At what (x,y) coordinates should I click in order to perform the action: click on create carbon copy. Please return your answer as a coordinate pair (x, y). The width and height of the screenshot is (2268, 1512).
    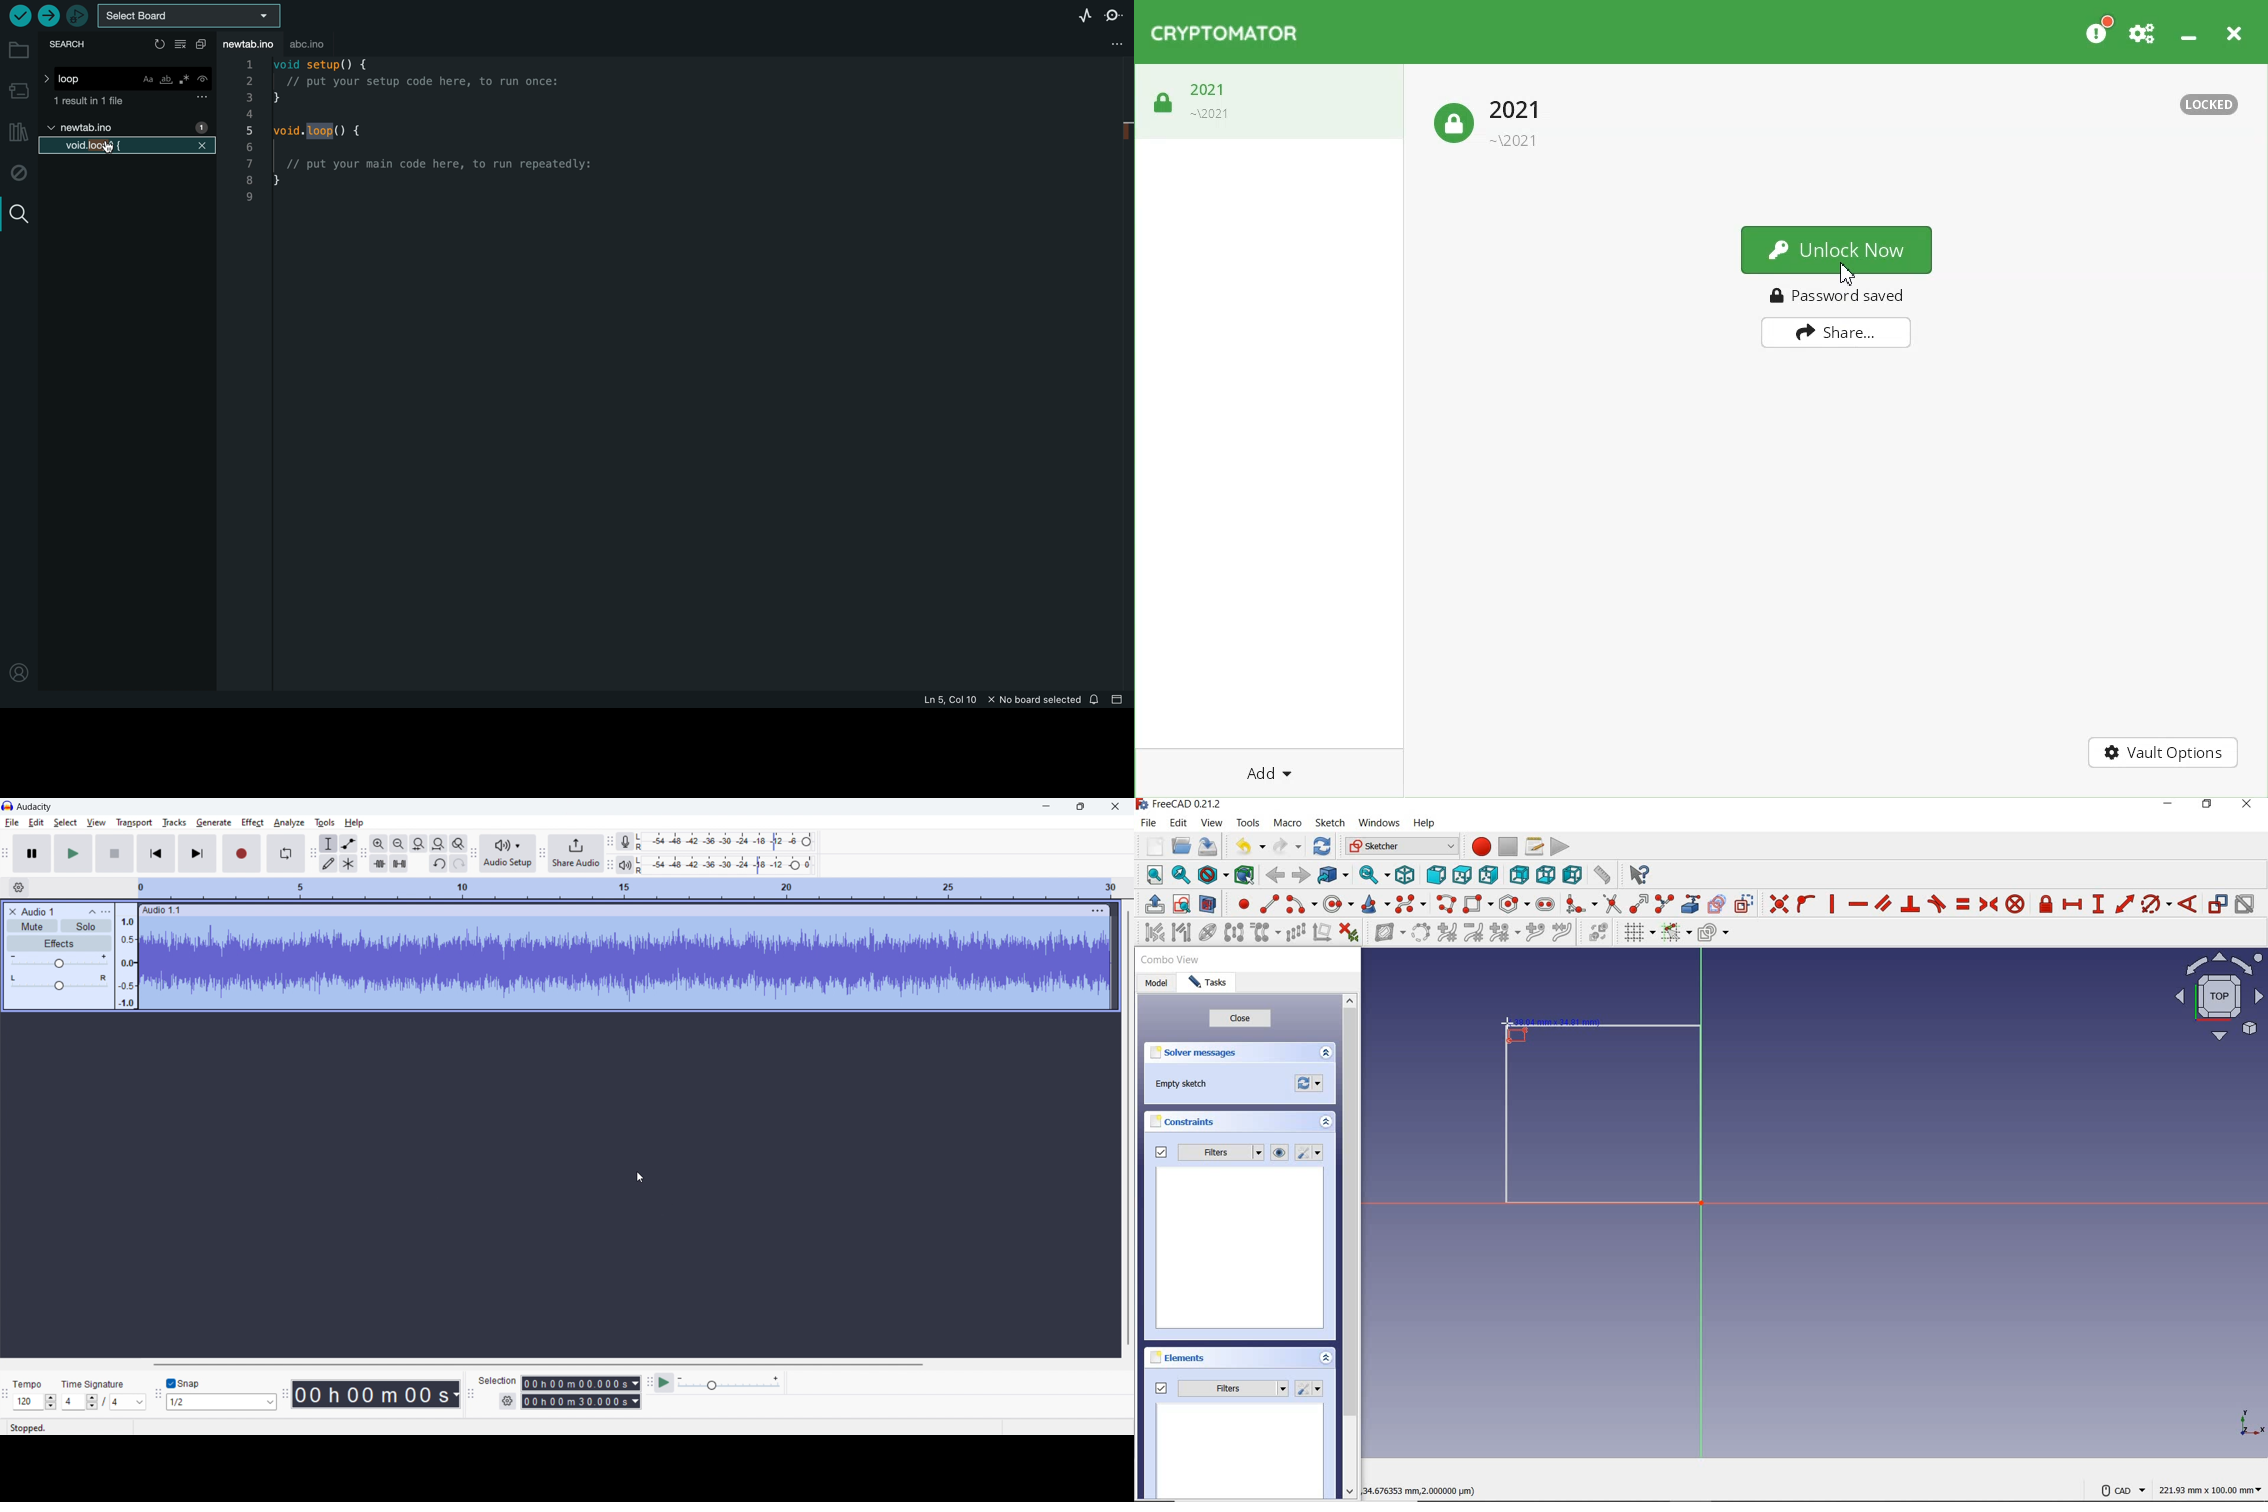
    Looking at the image, I should click on (1717, 904).